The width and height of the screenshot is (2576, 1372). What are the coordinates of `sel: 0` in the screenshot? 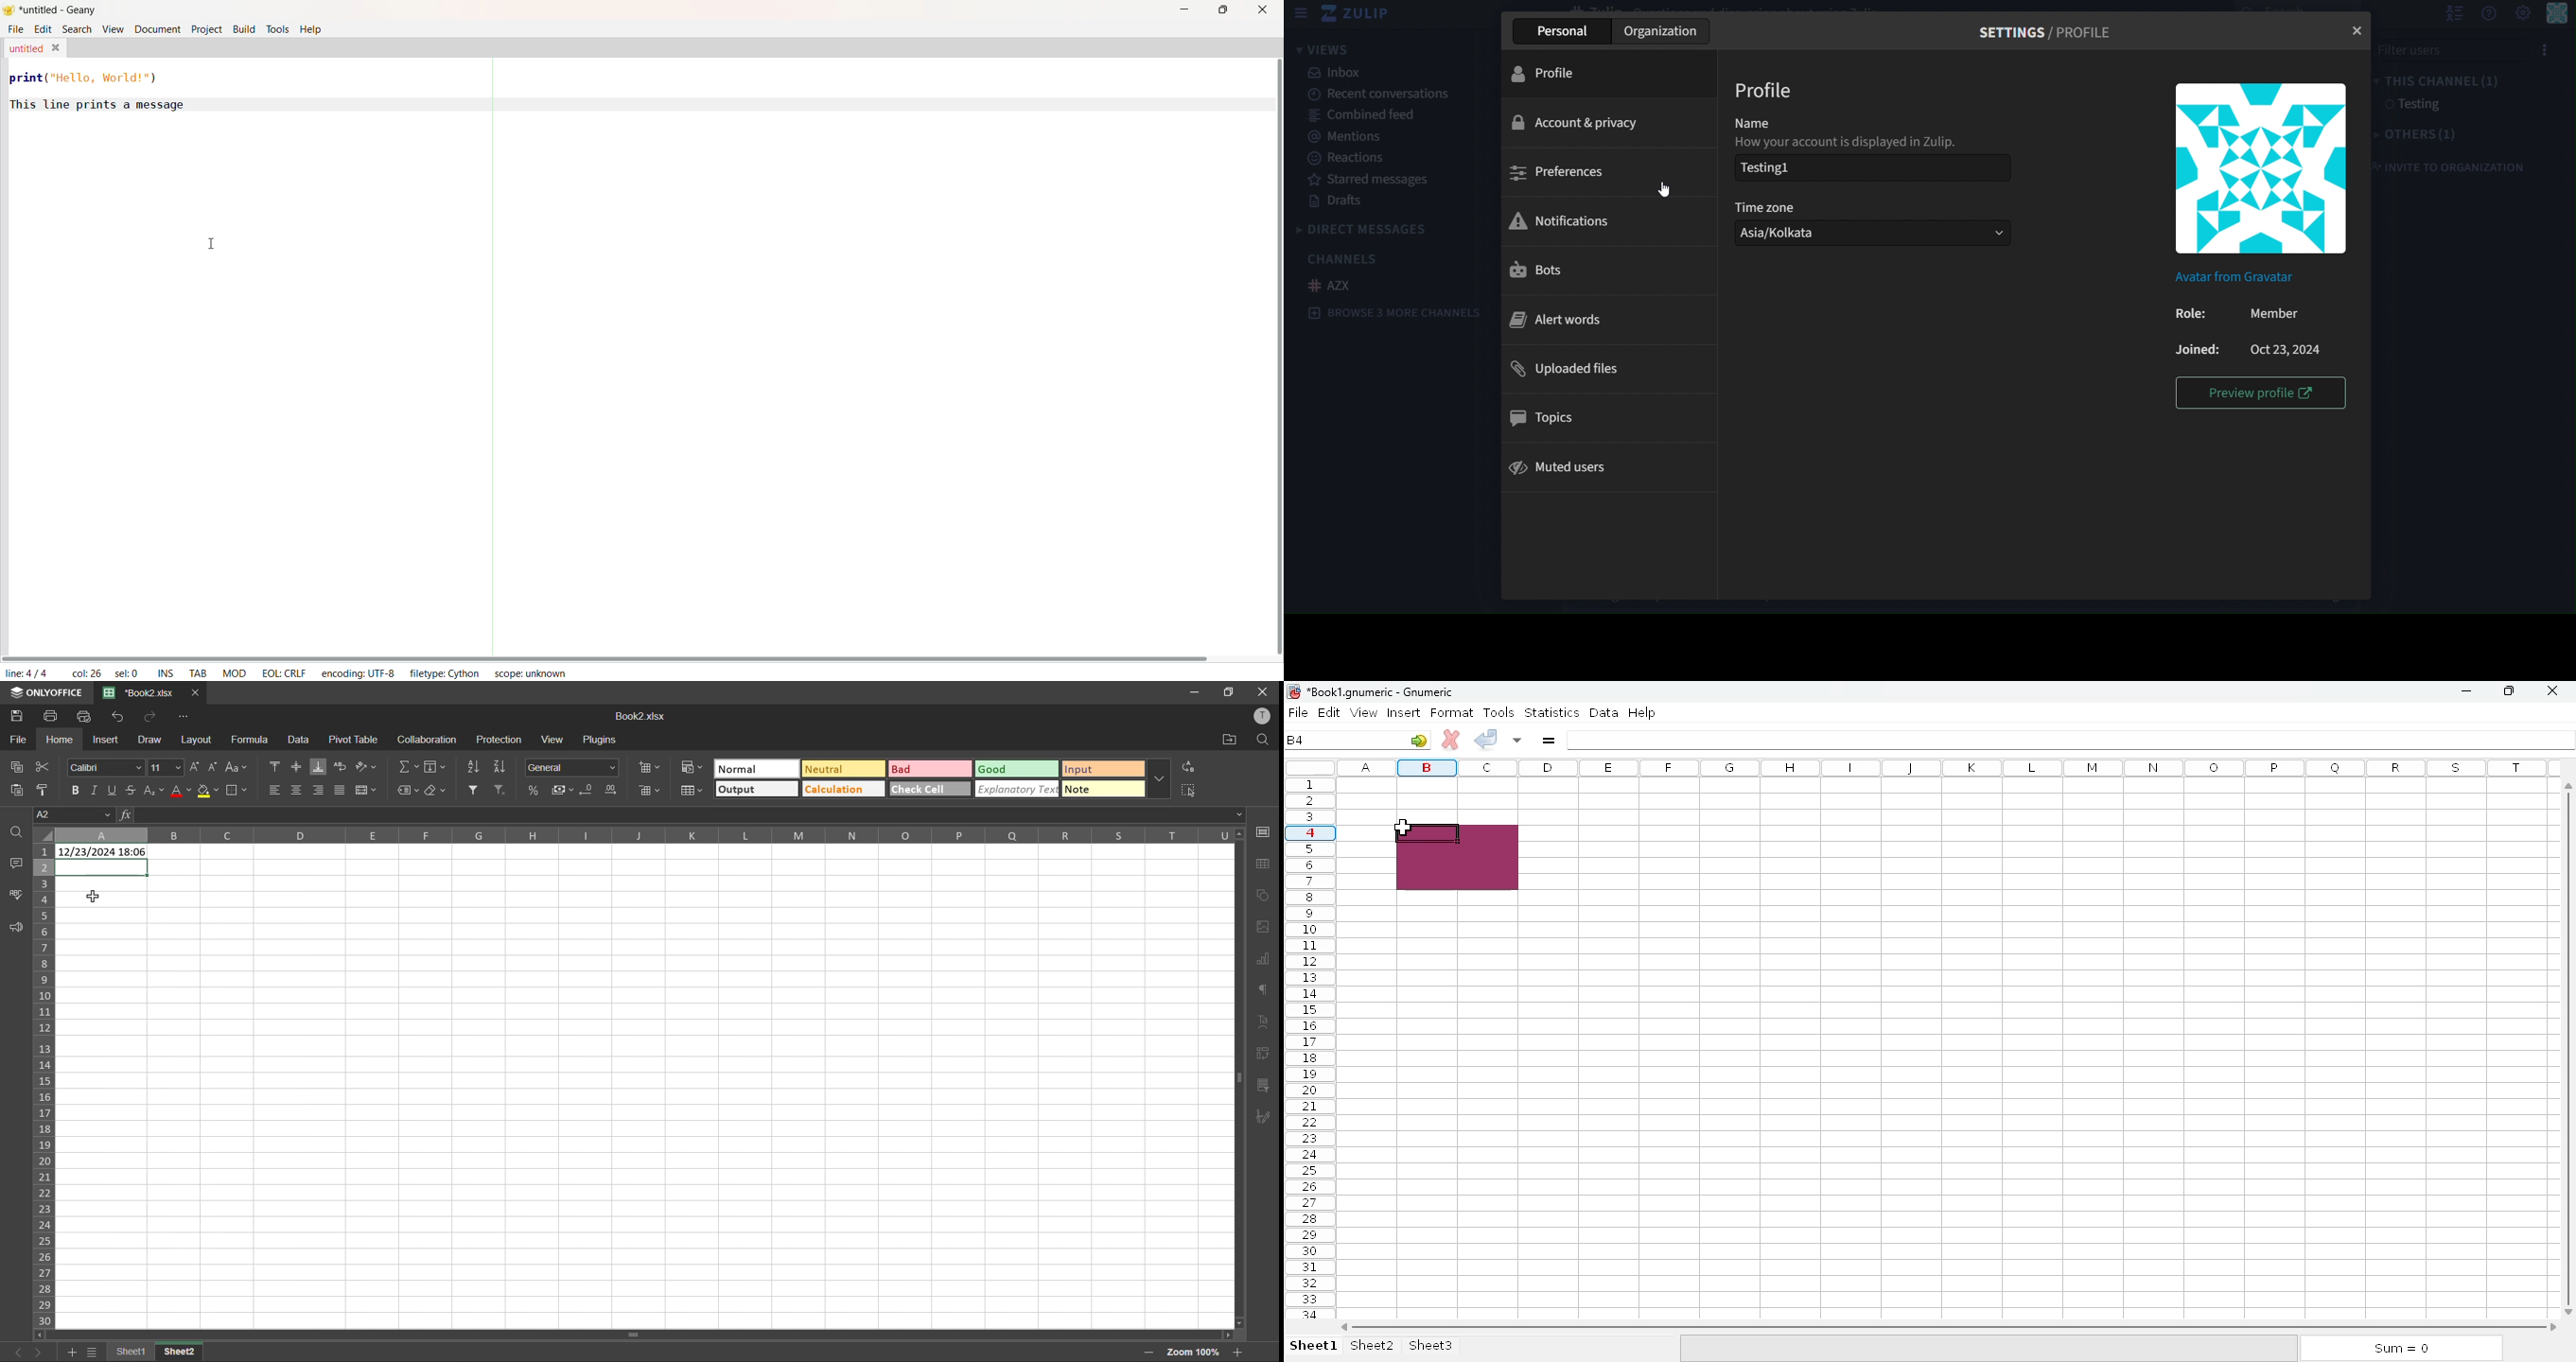 It's located at (126, 671).